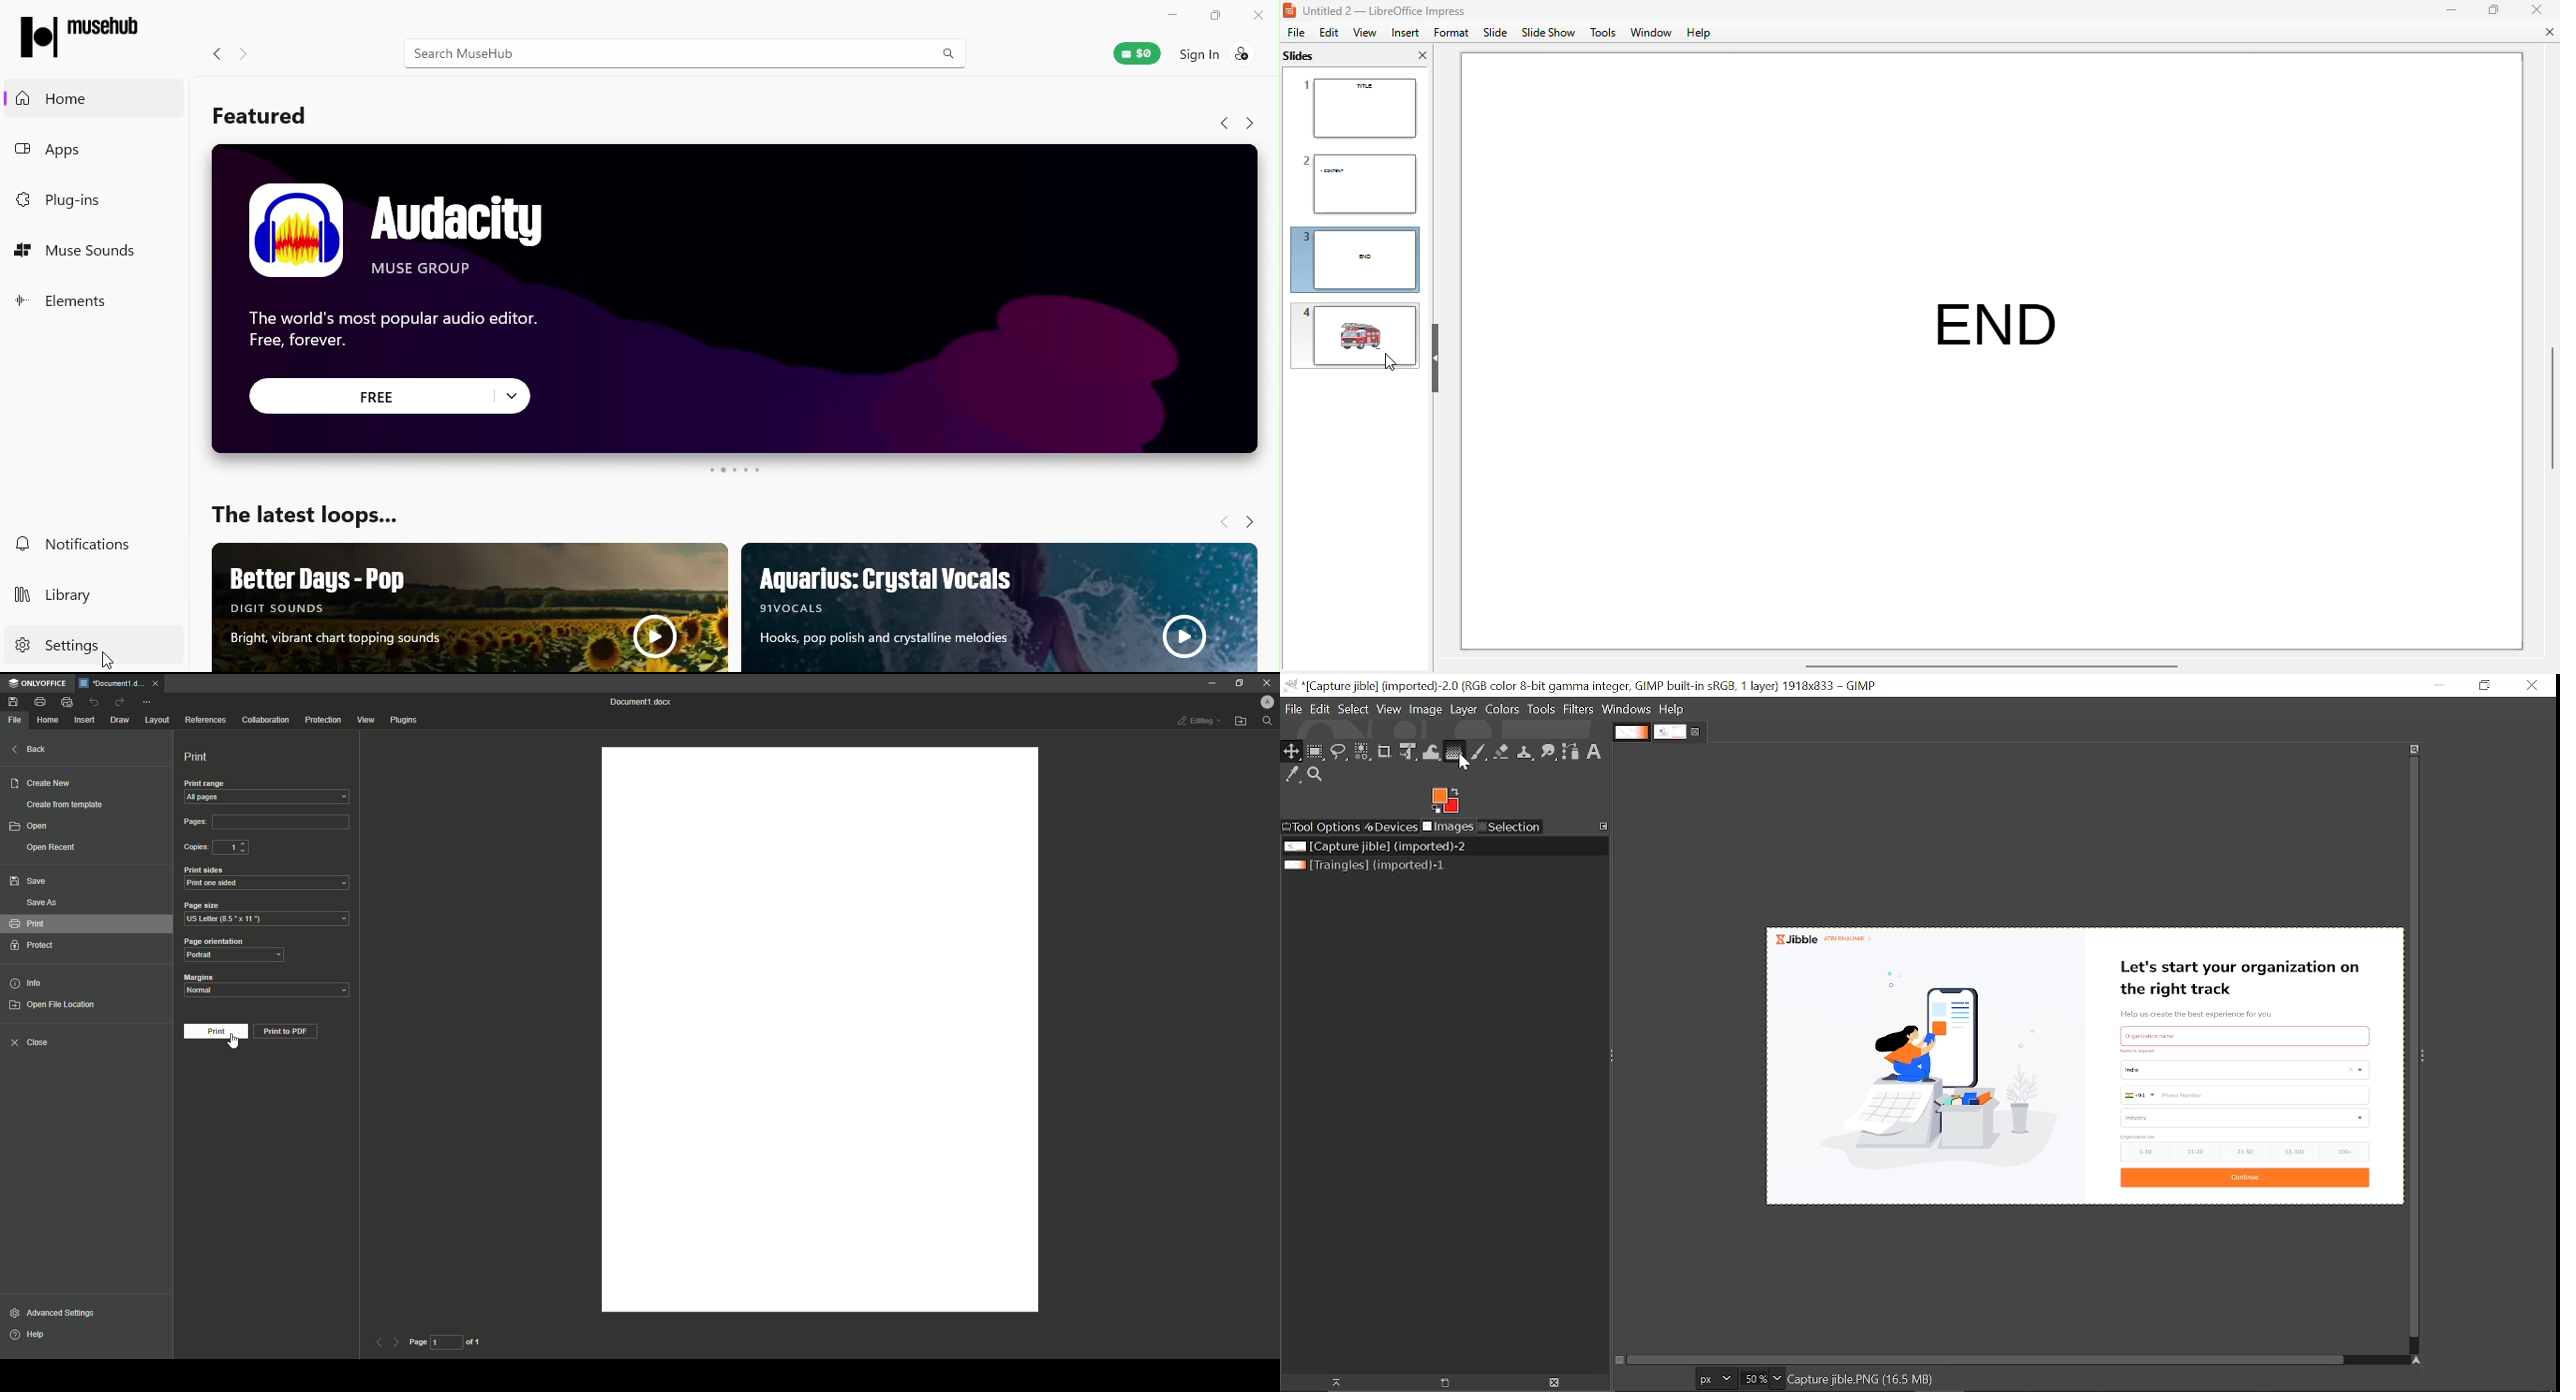  Describe the element at coordinates (45, 924) in the screenshot. I see `Print` at that location.